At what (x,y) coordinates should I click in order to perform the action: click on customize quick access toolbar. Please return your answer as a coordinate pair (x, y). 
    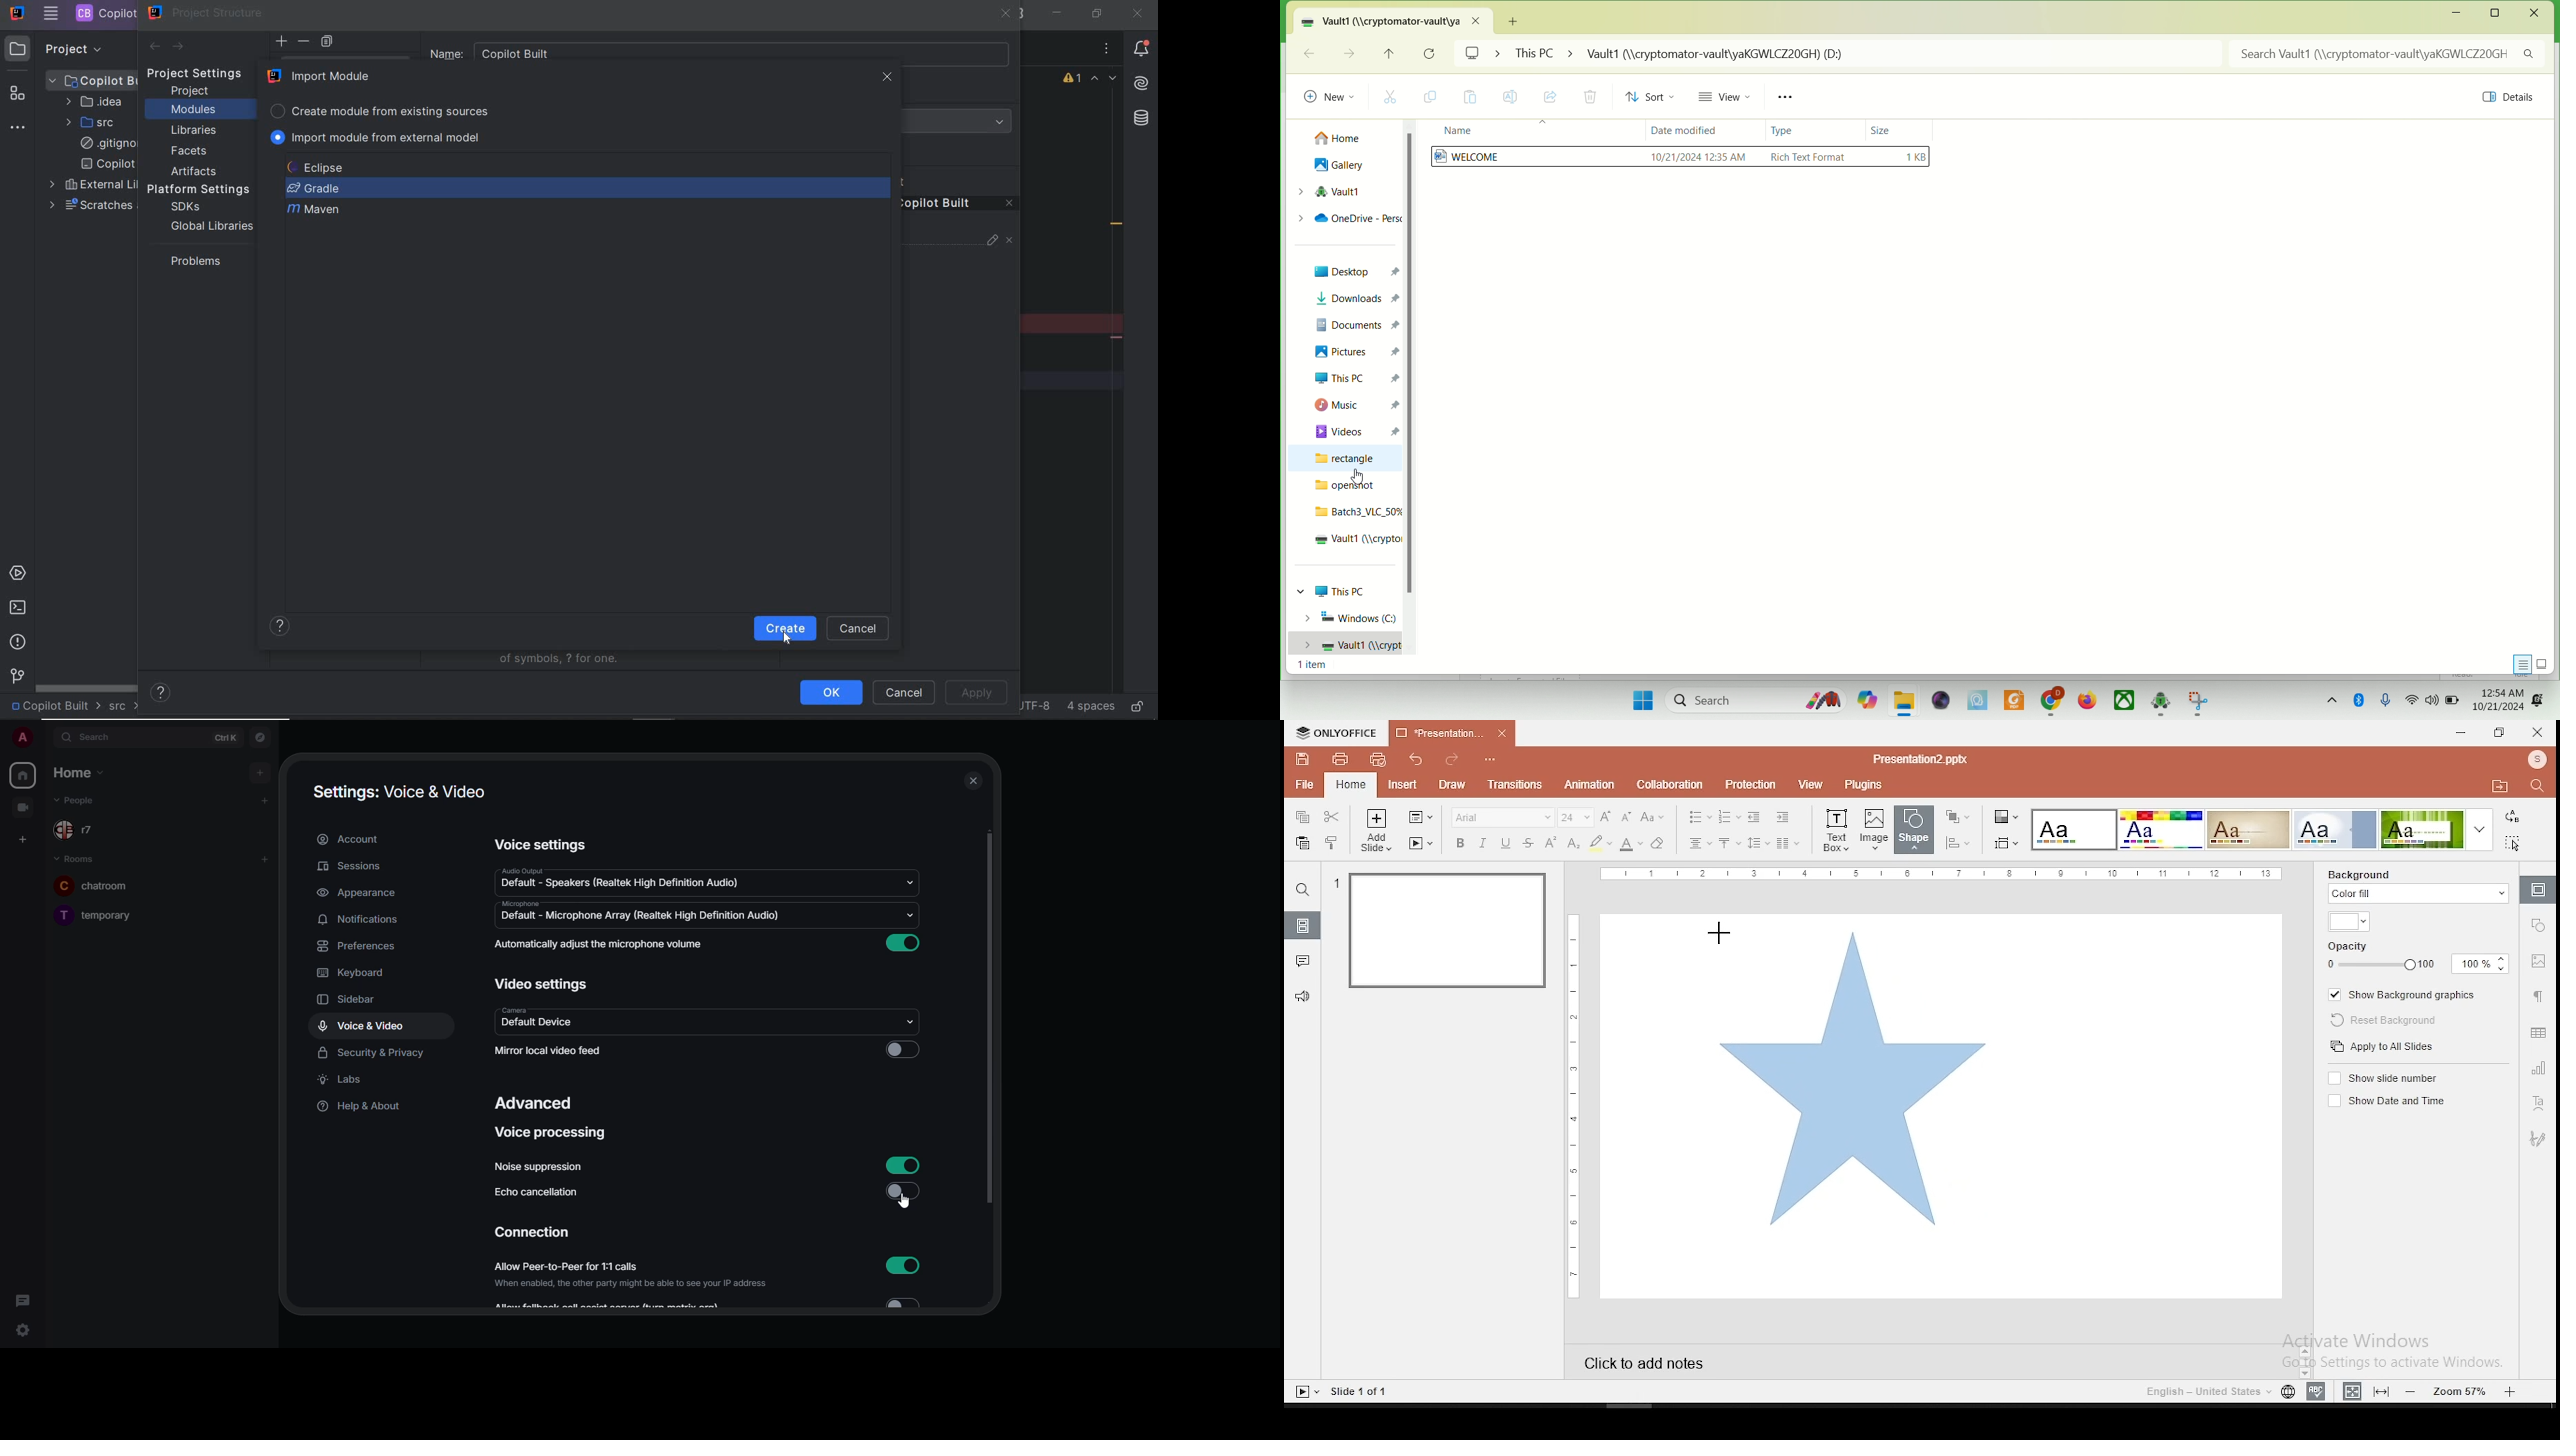
    Looking at the image, I should click on (1491, 756).